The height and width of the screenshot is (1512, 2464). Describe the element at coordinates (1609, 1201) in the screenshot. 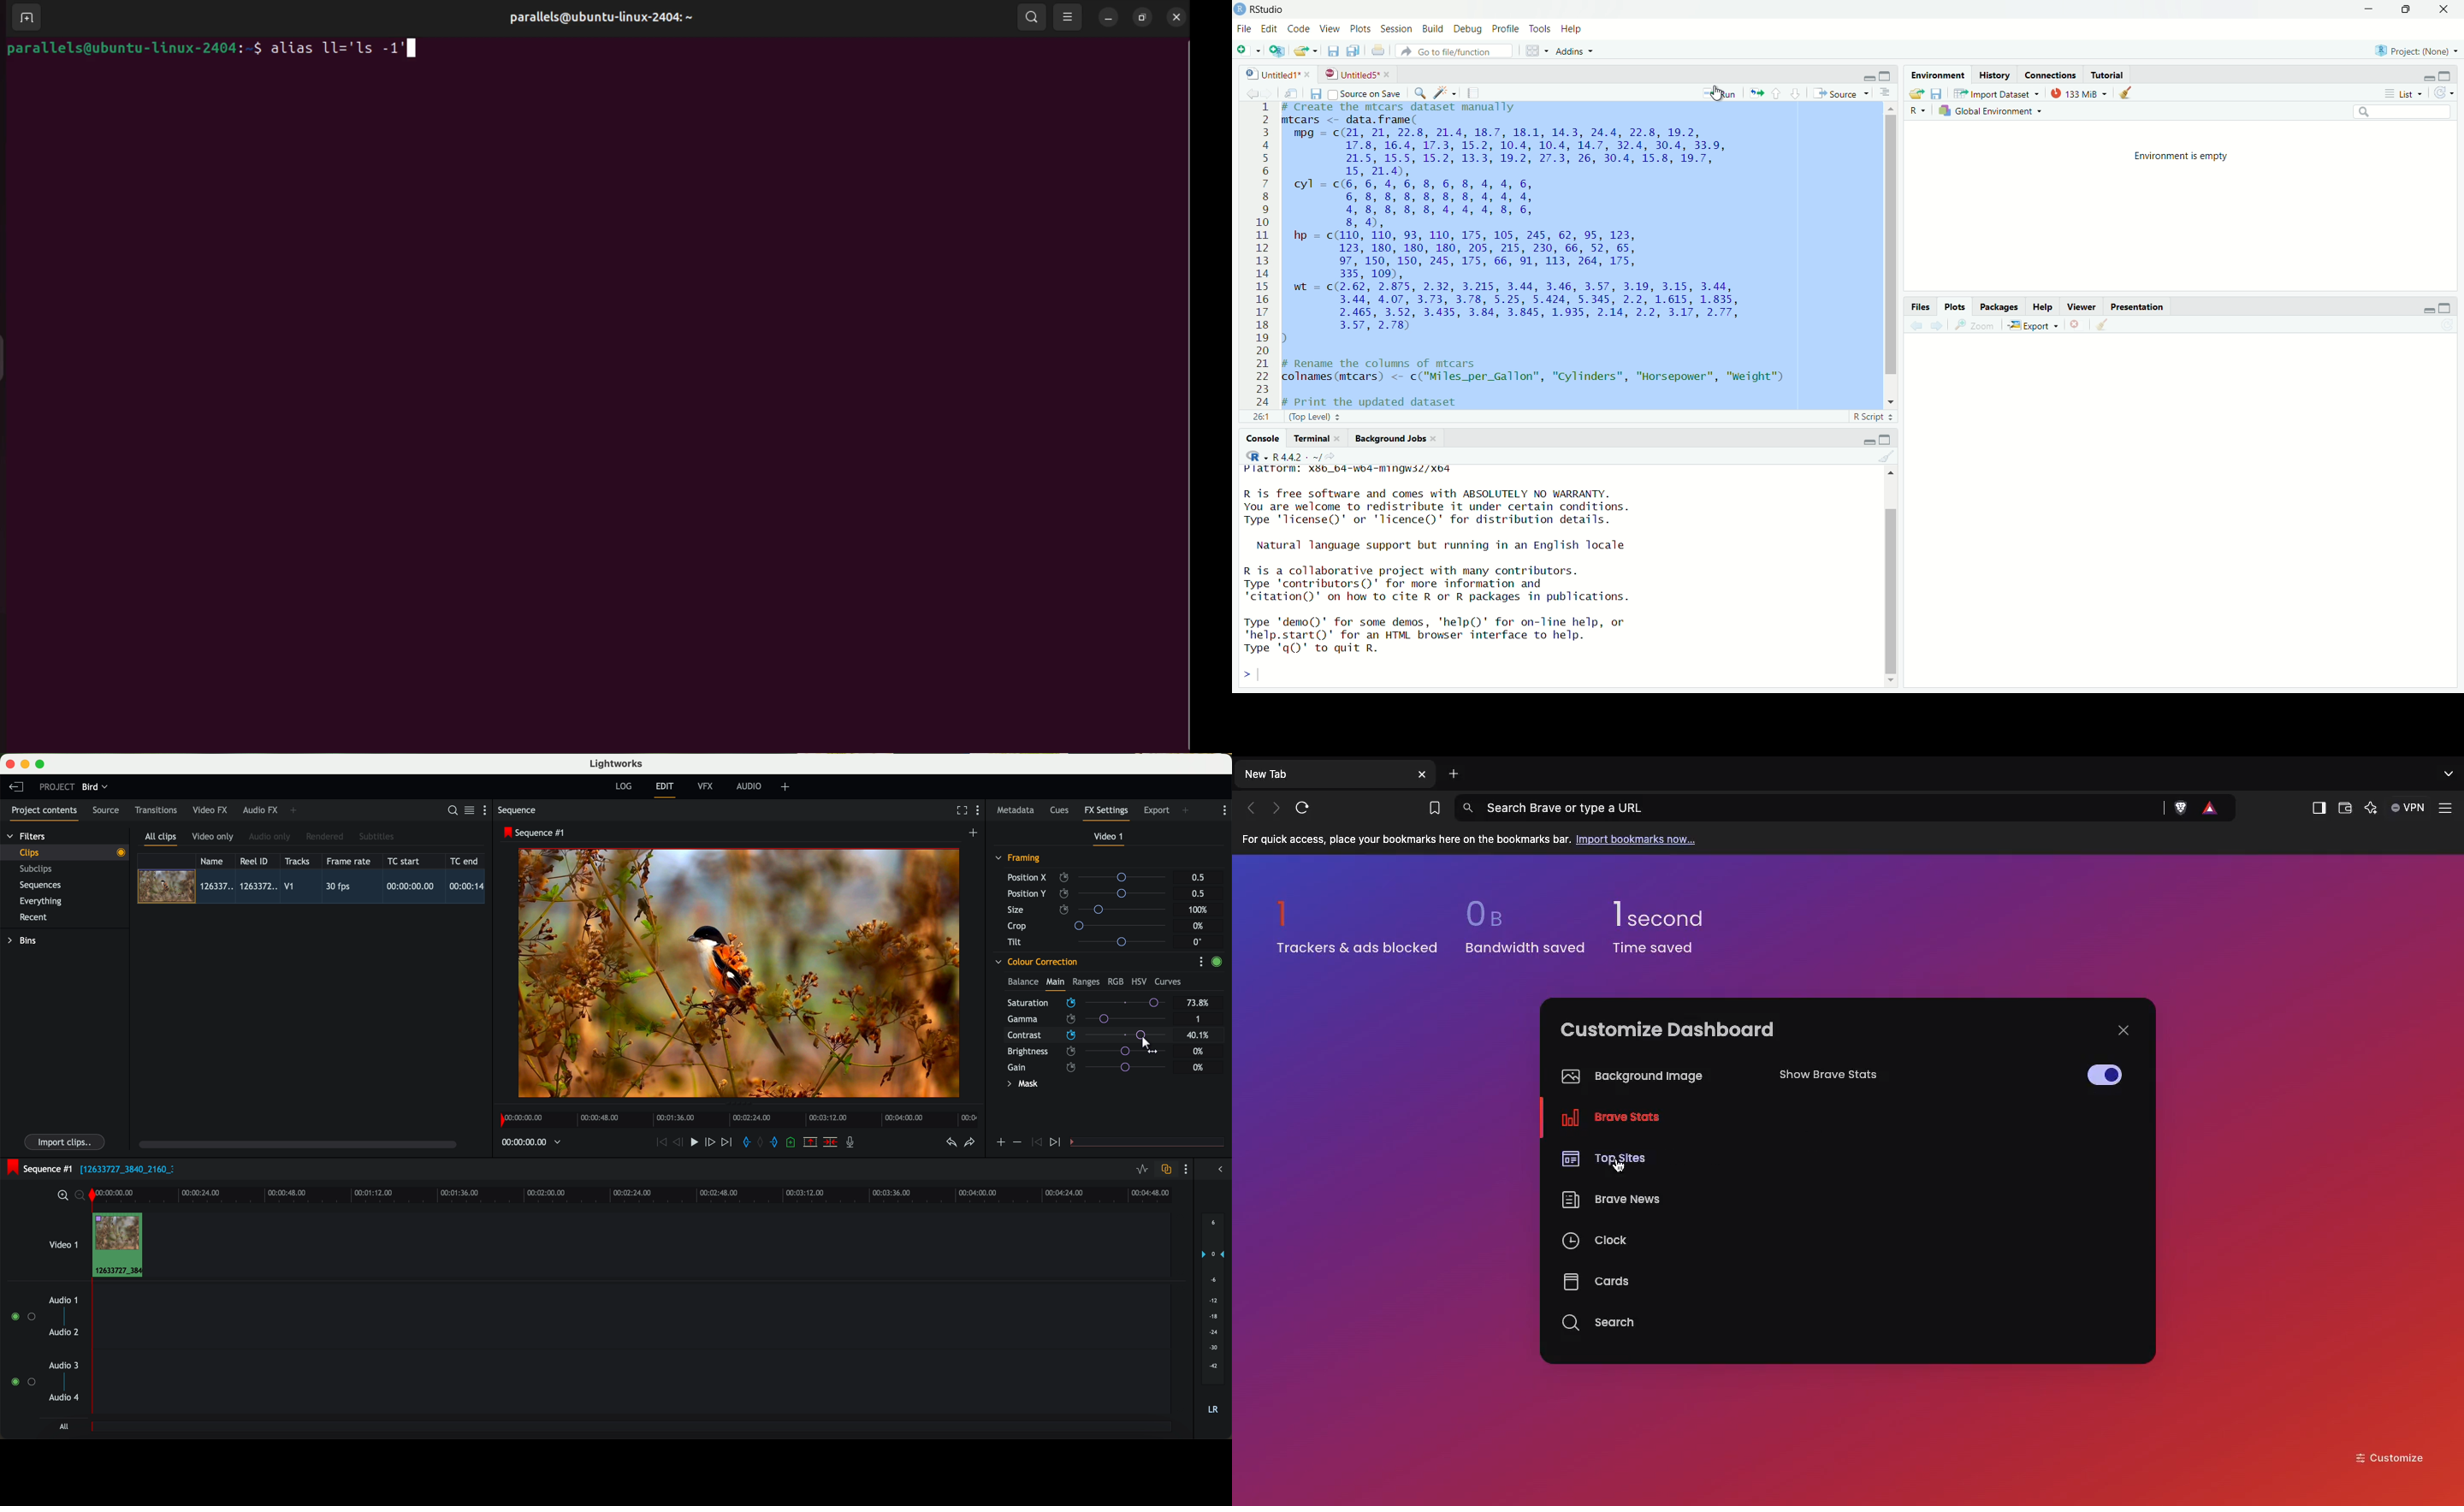

I see `Brave news` at that location.